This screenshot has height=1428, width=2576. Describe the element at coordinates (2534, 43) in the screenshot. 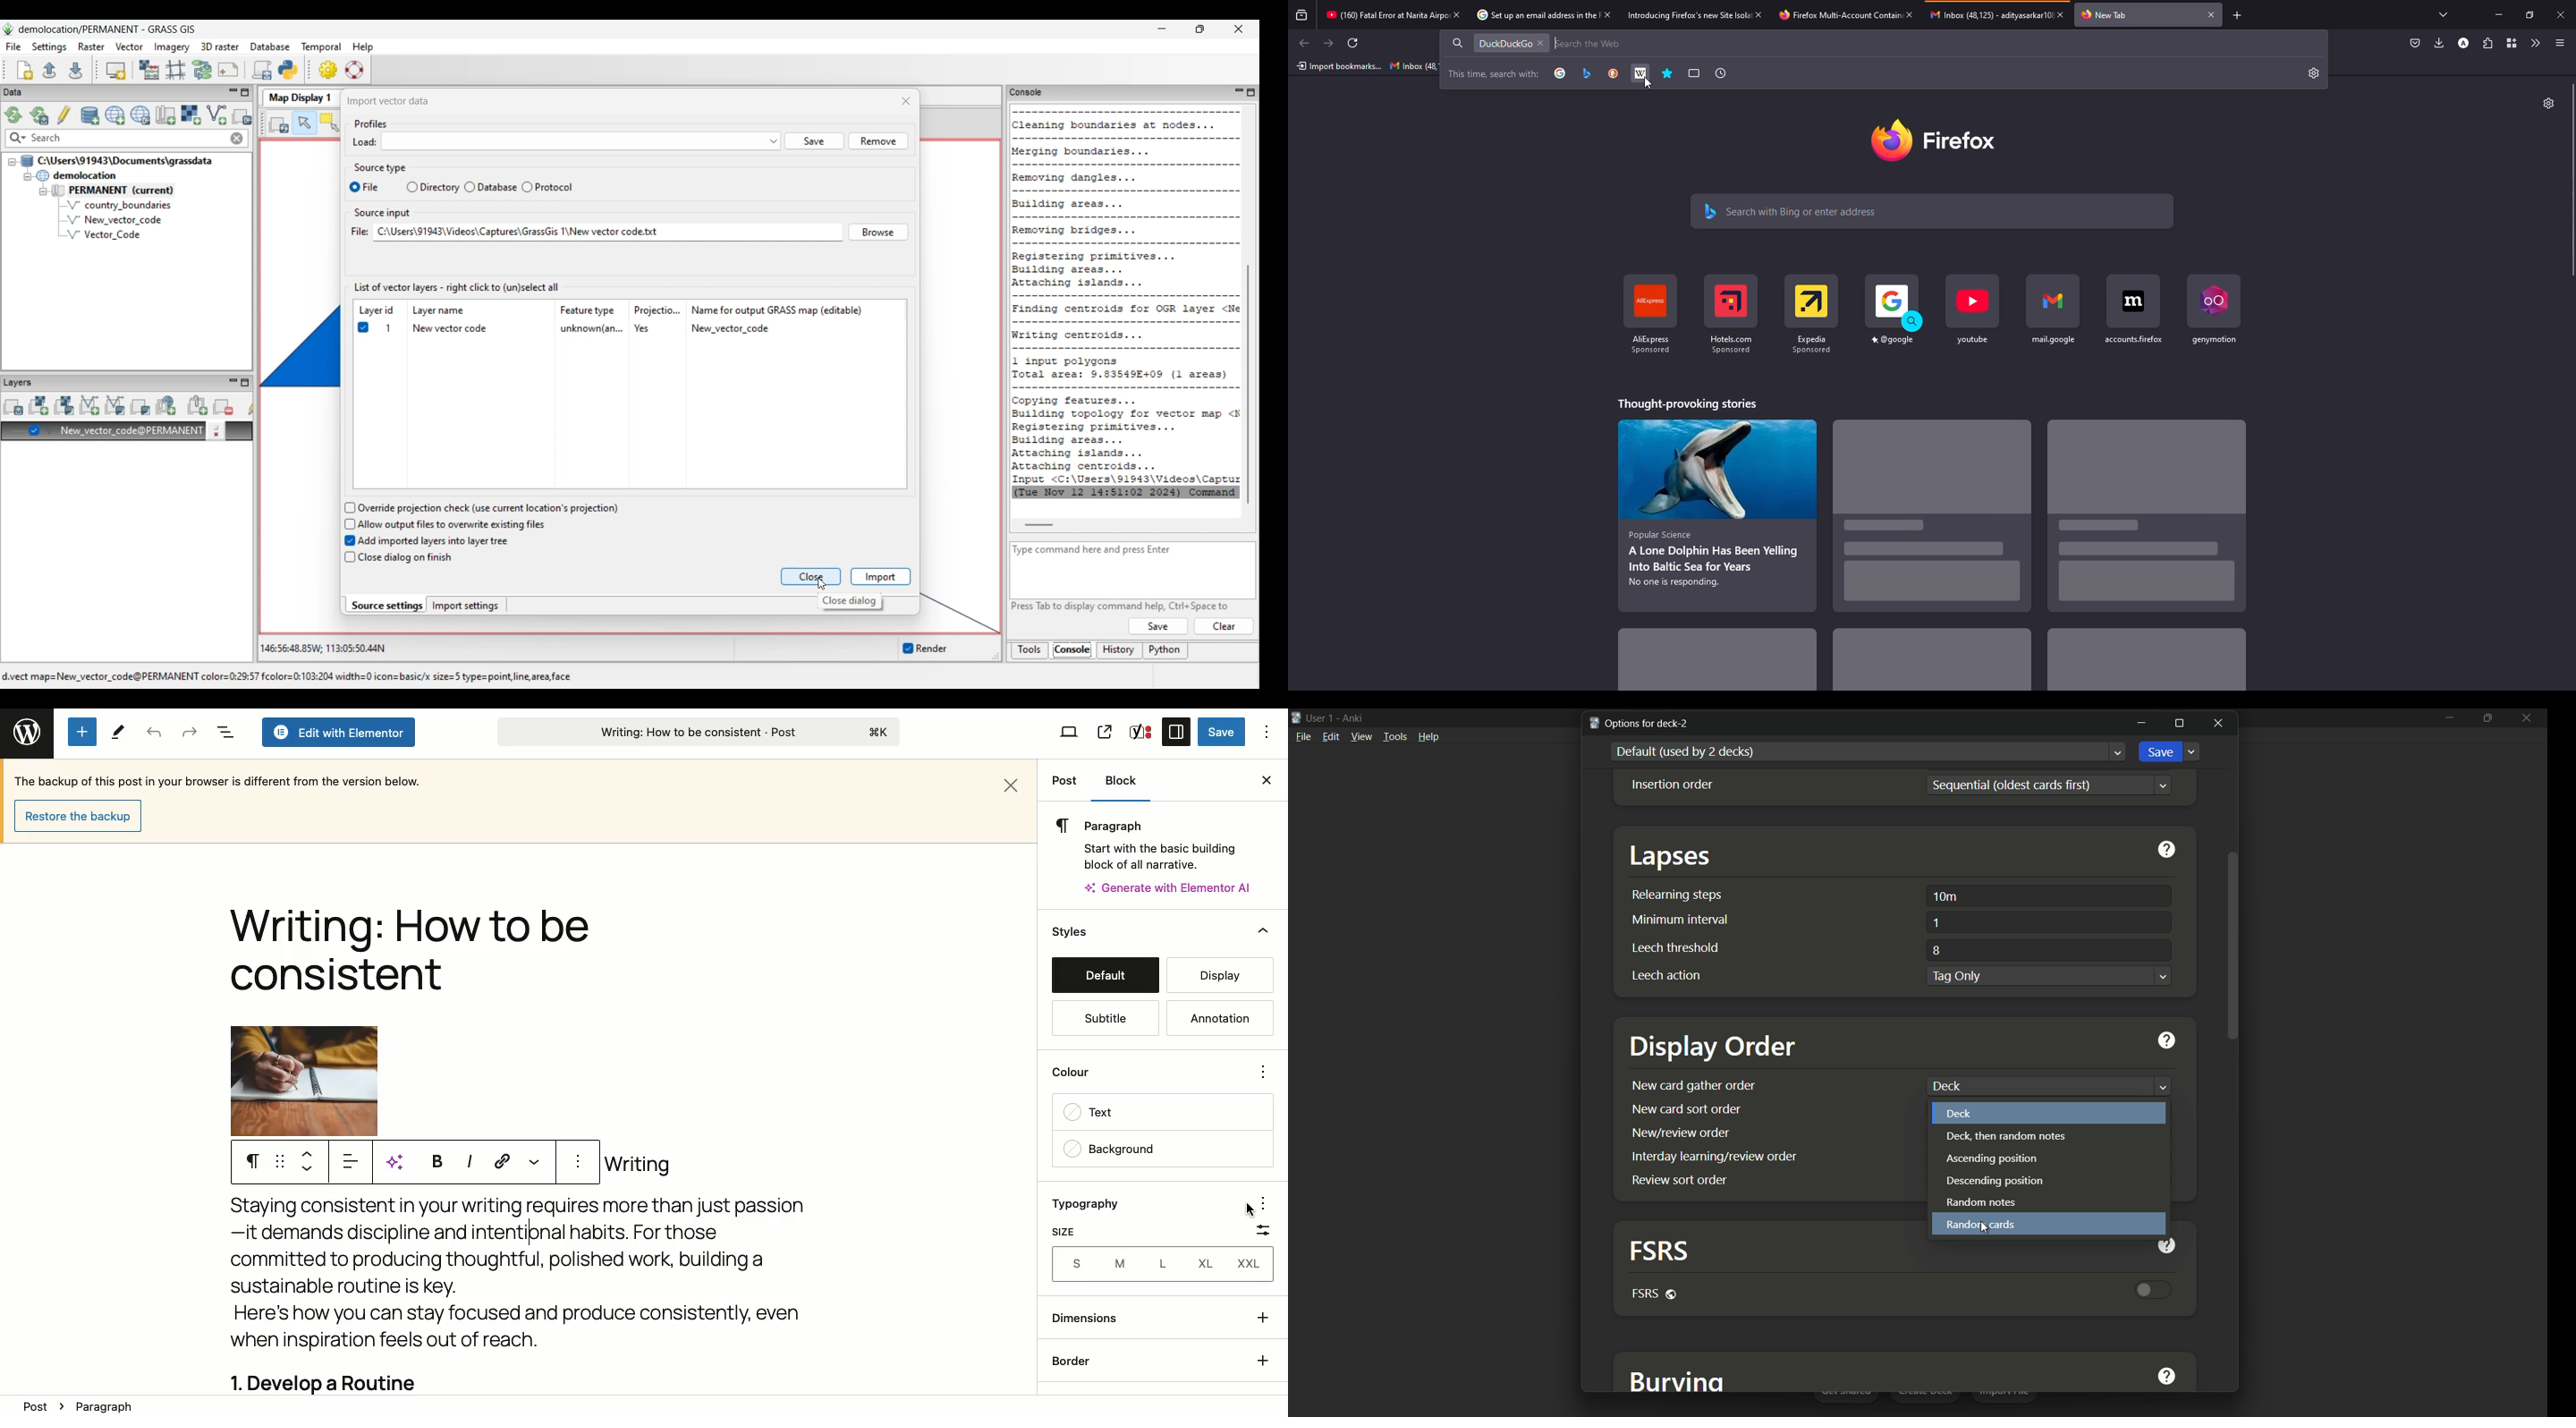

I see `more tools` at that location.